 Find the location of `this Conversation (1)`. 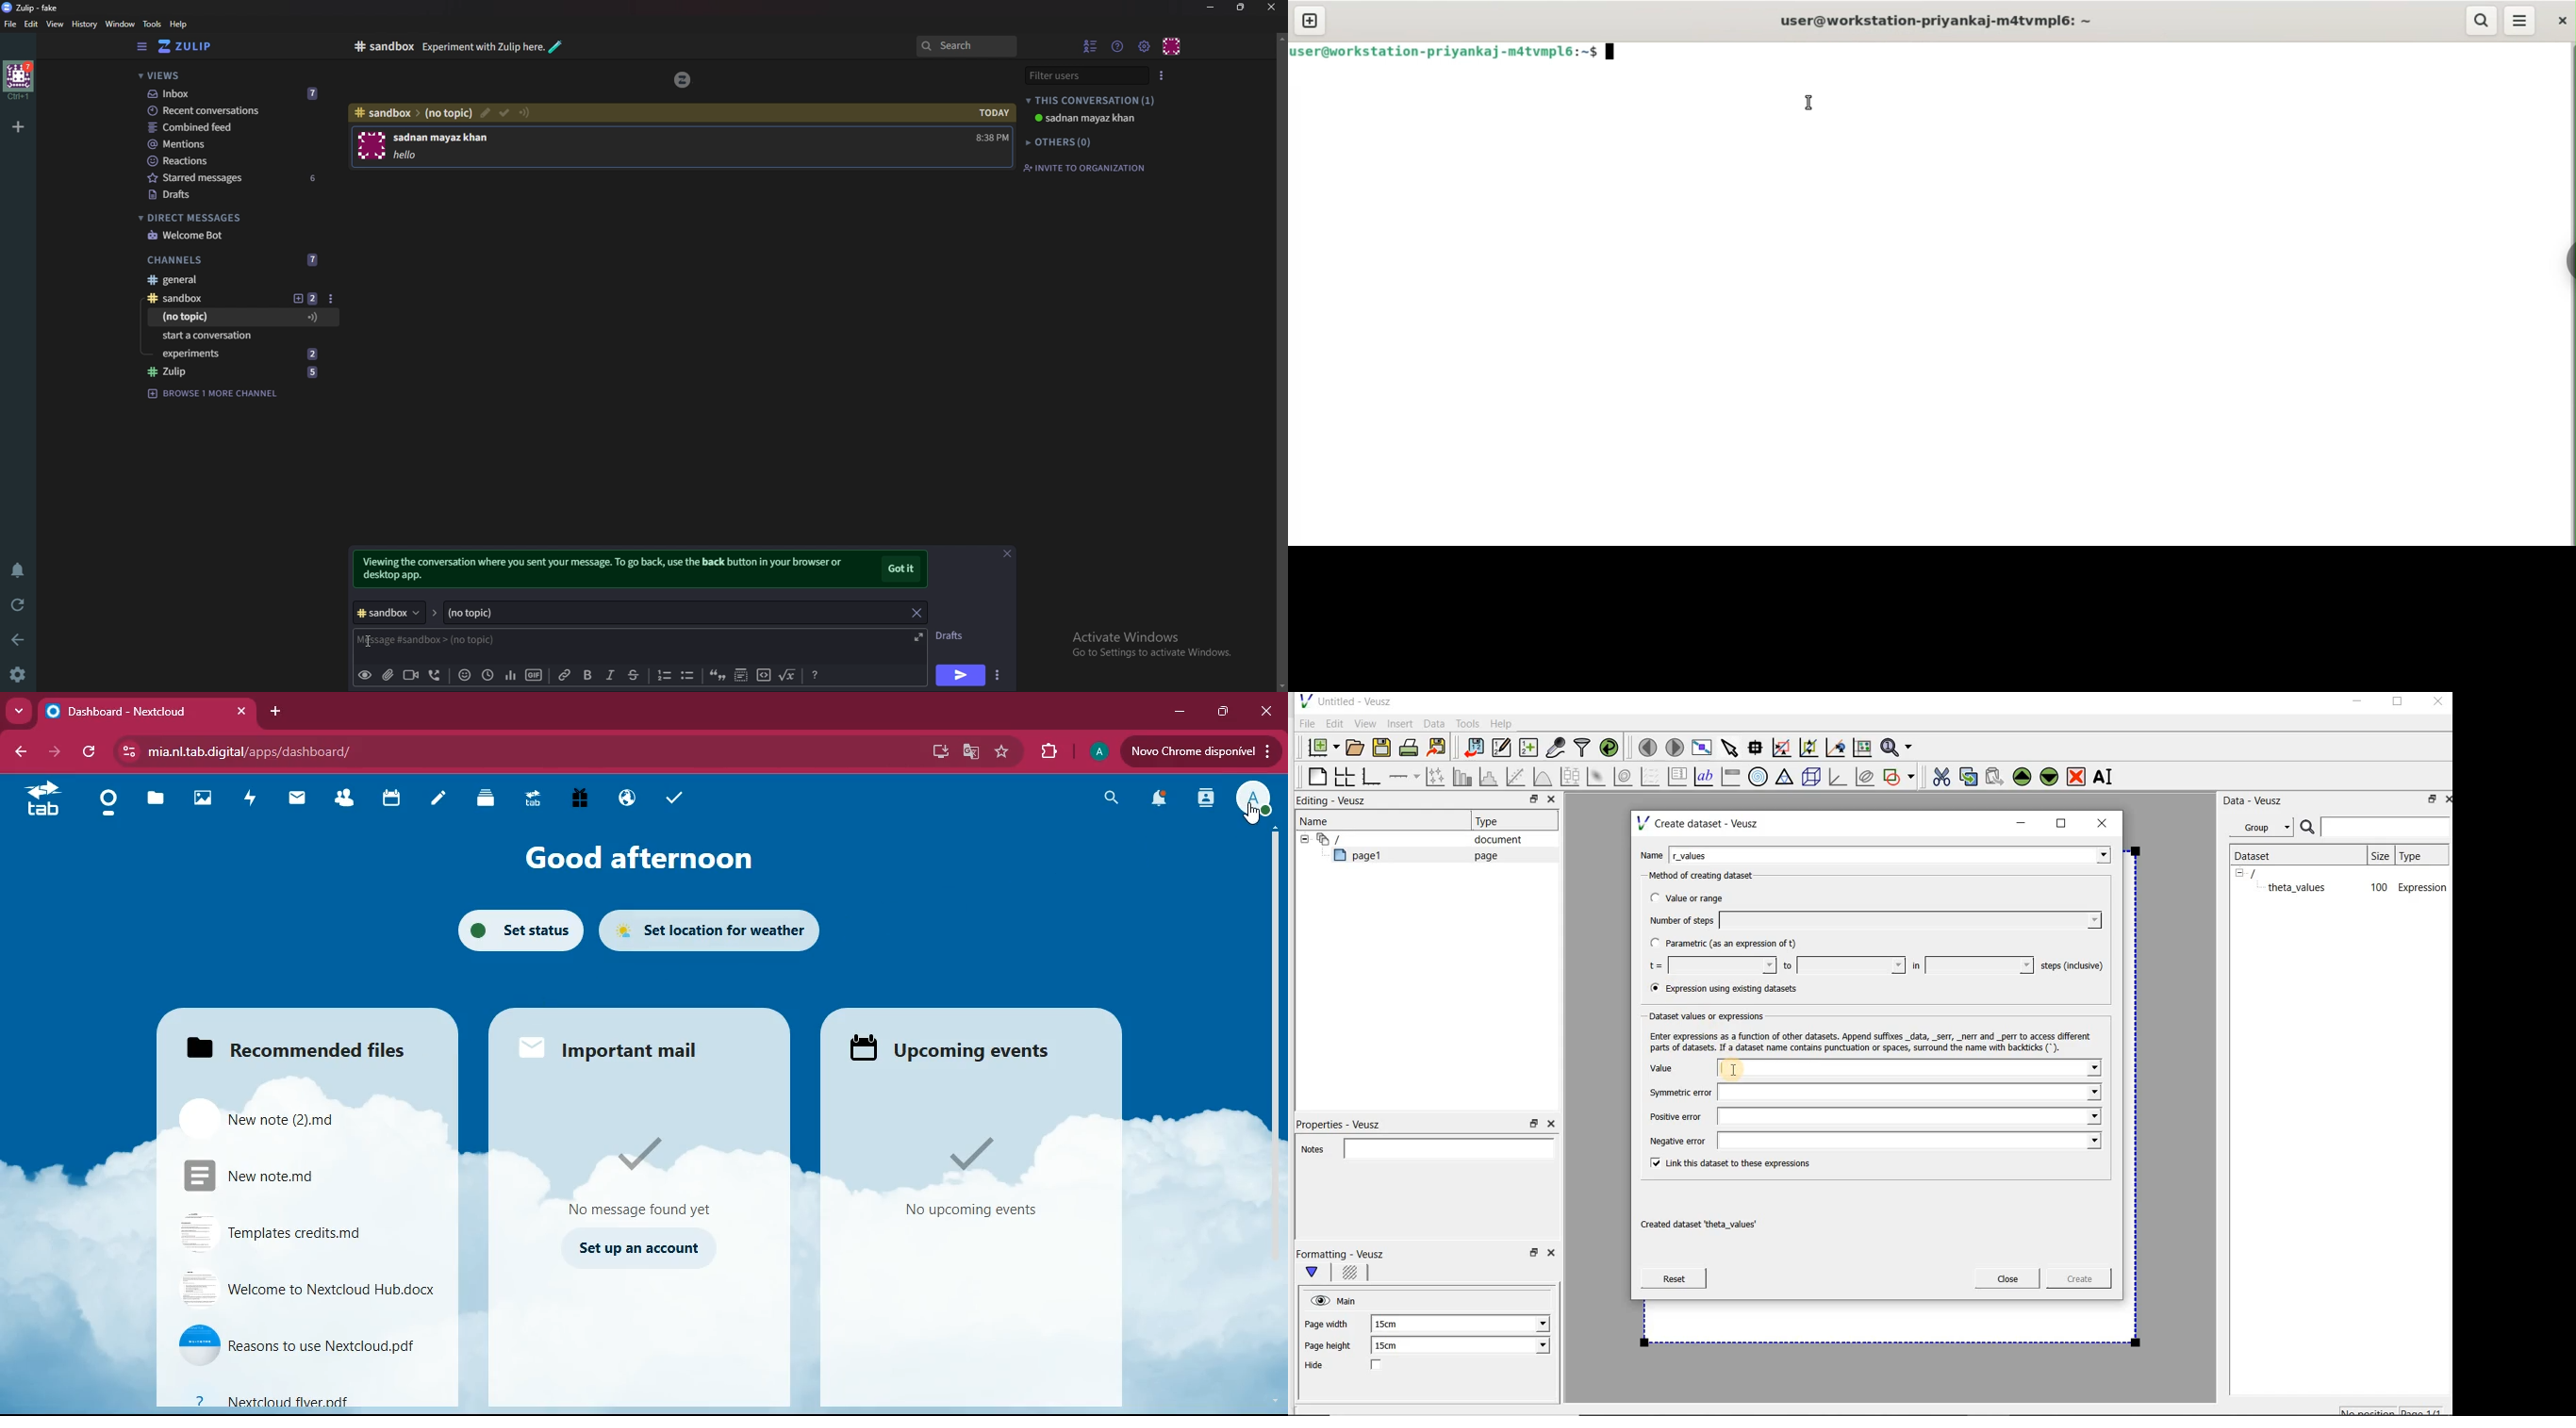

this Conversation (1) is located at coordinates (1093, 101).